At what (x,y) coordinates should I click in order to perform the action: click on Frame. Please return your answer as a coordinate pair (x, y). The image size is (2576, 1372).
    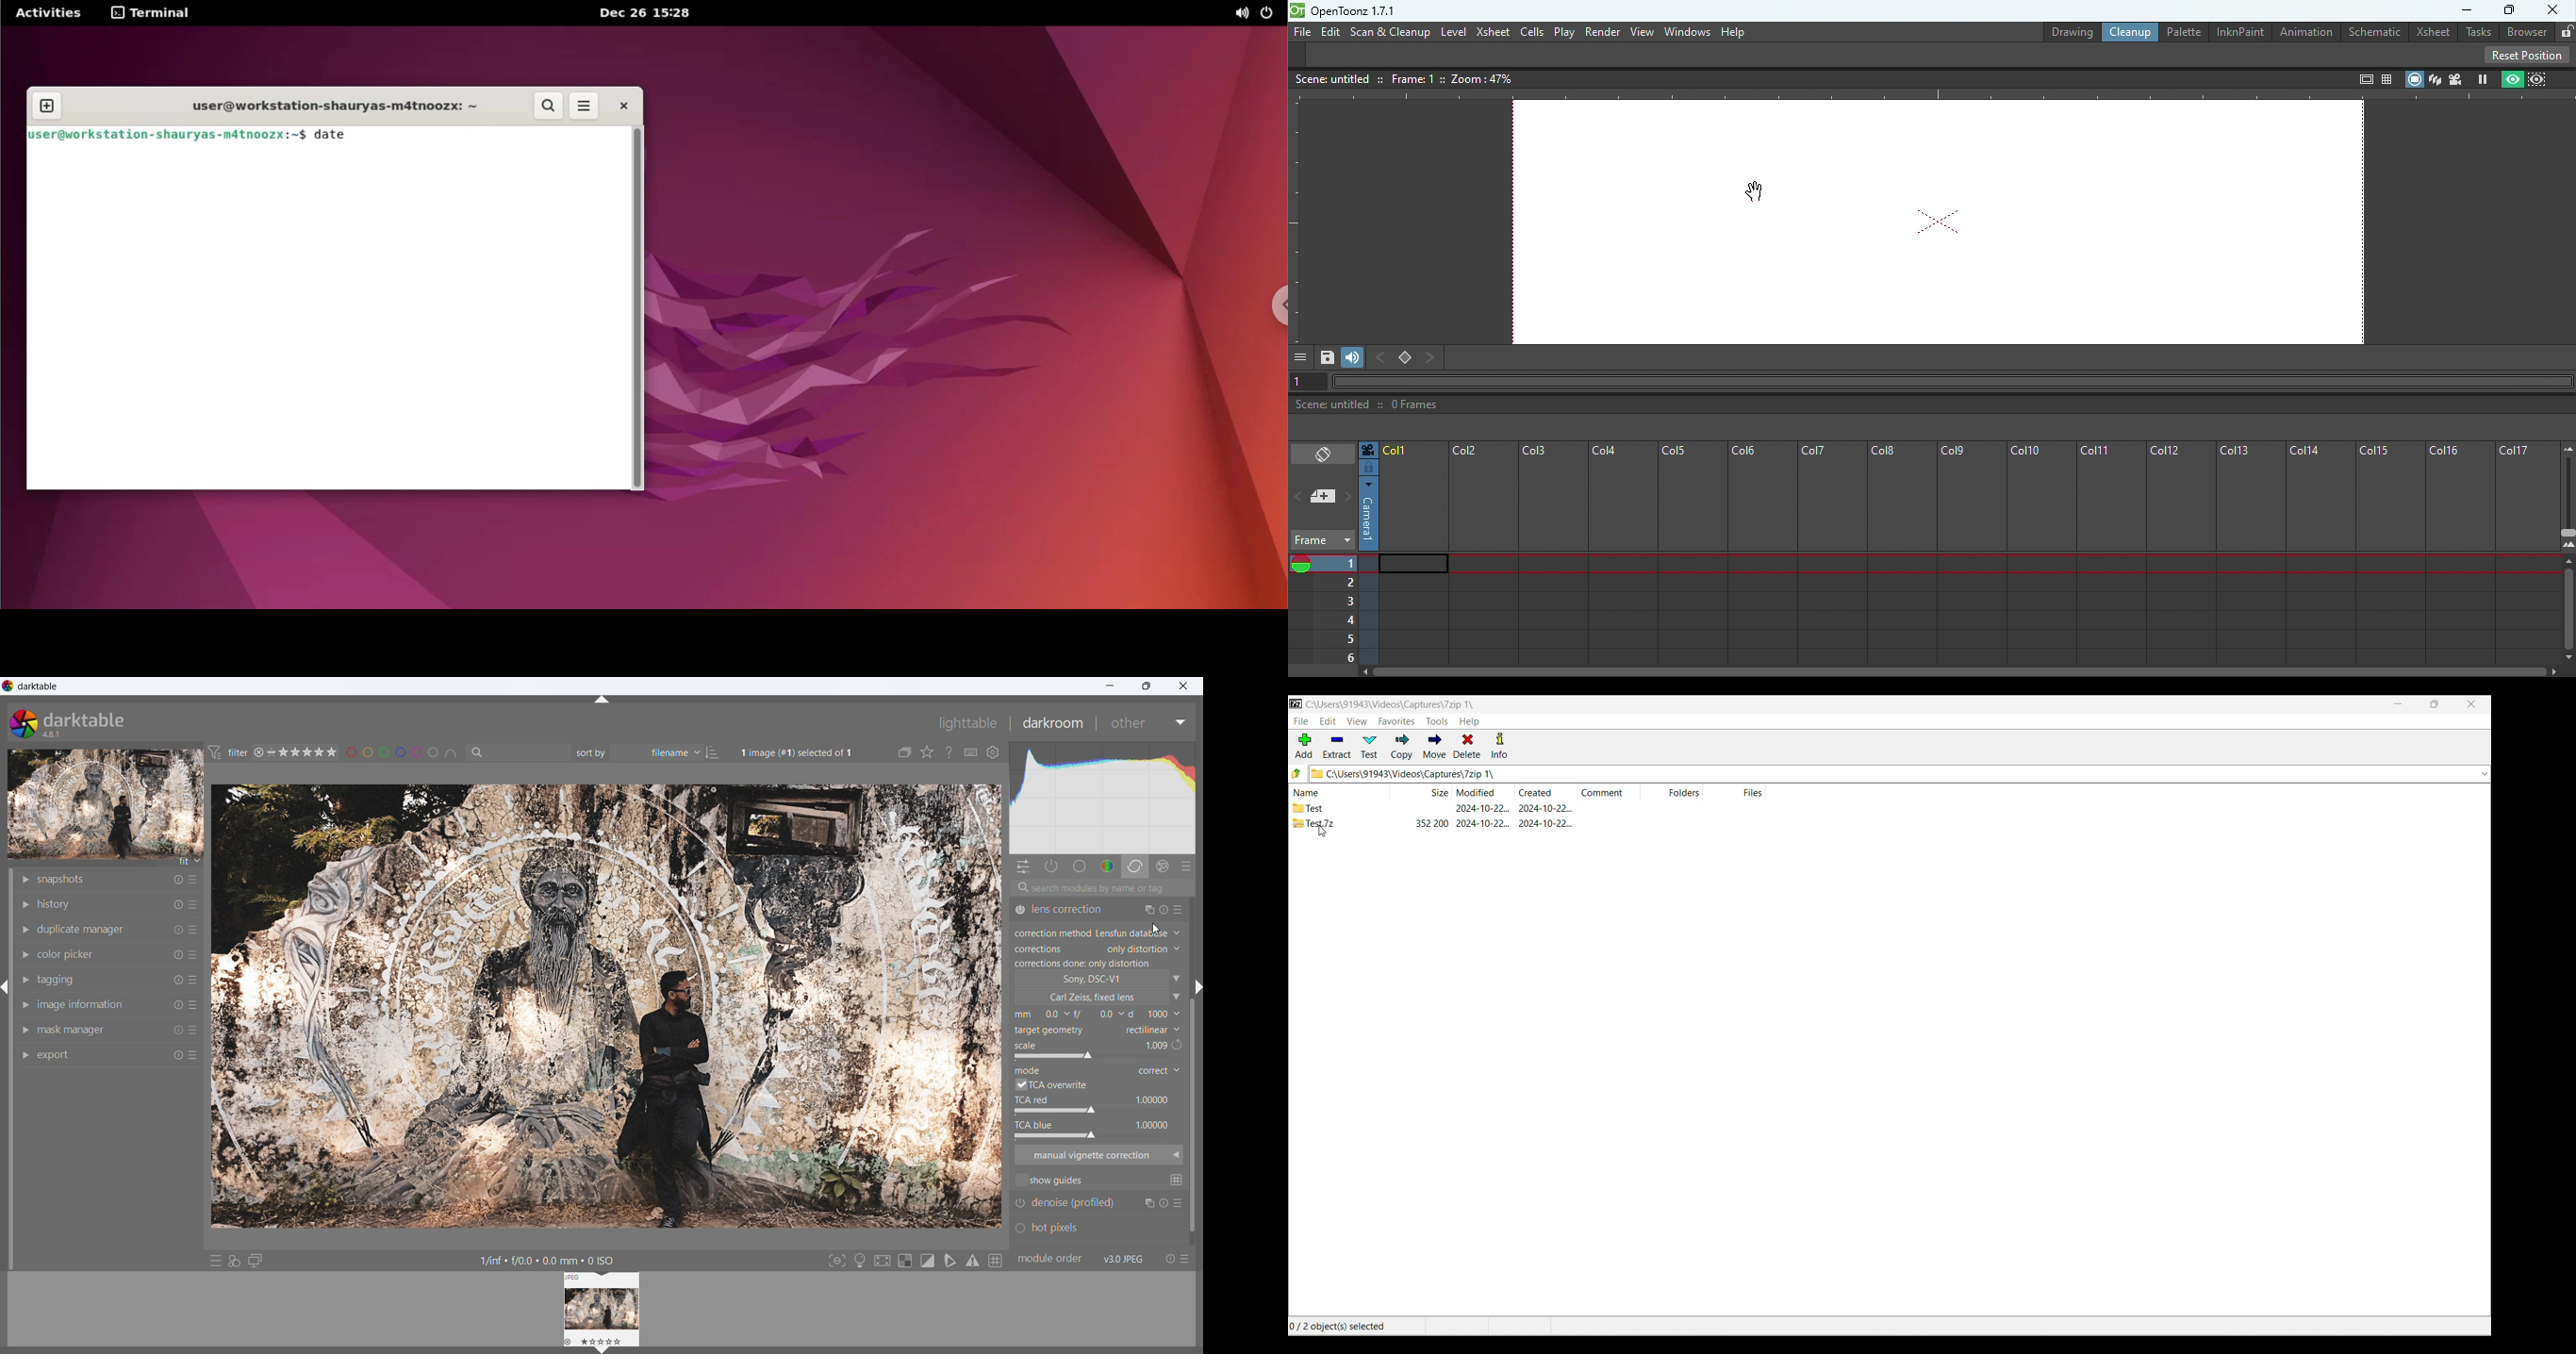
    Looking at the image, I should click on (1970, 548).